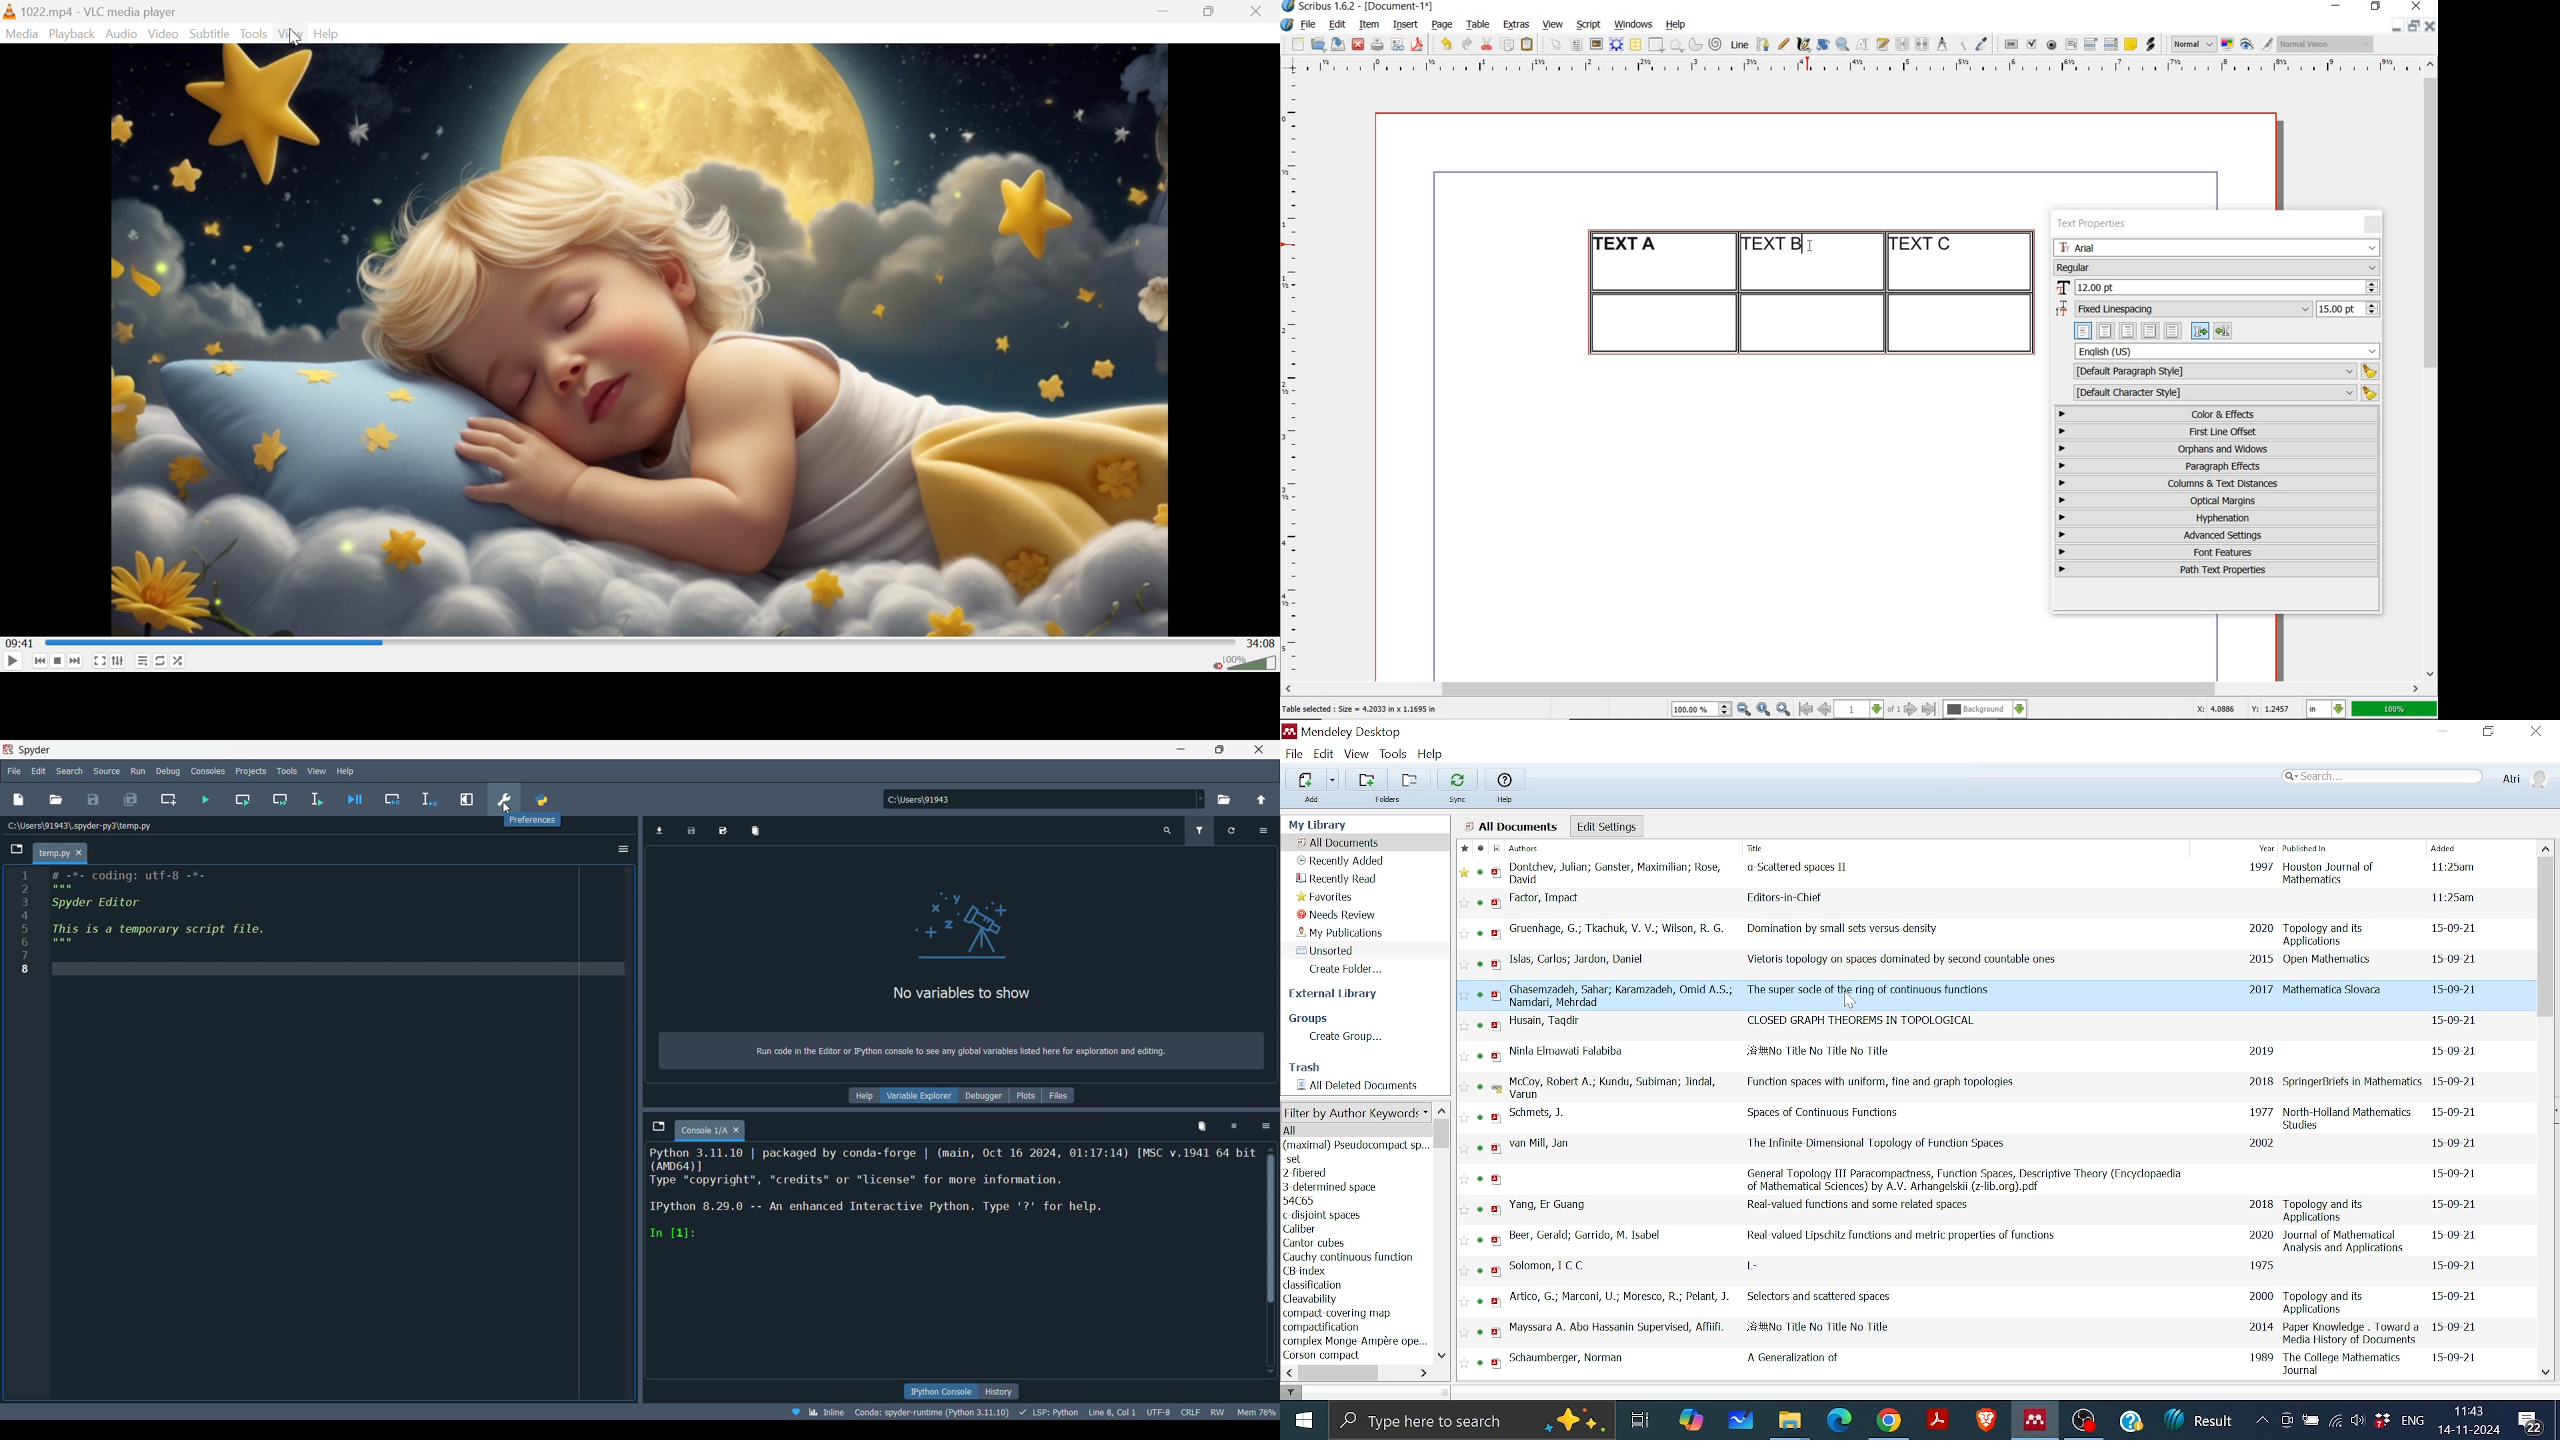 Image resolution: width=2576 pixels, height=1456 pixels. I want to click on Brave browser, so click(1986, 1420).